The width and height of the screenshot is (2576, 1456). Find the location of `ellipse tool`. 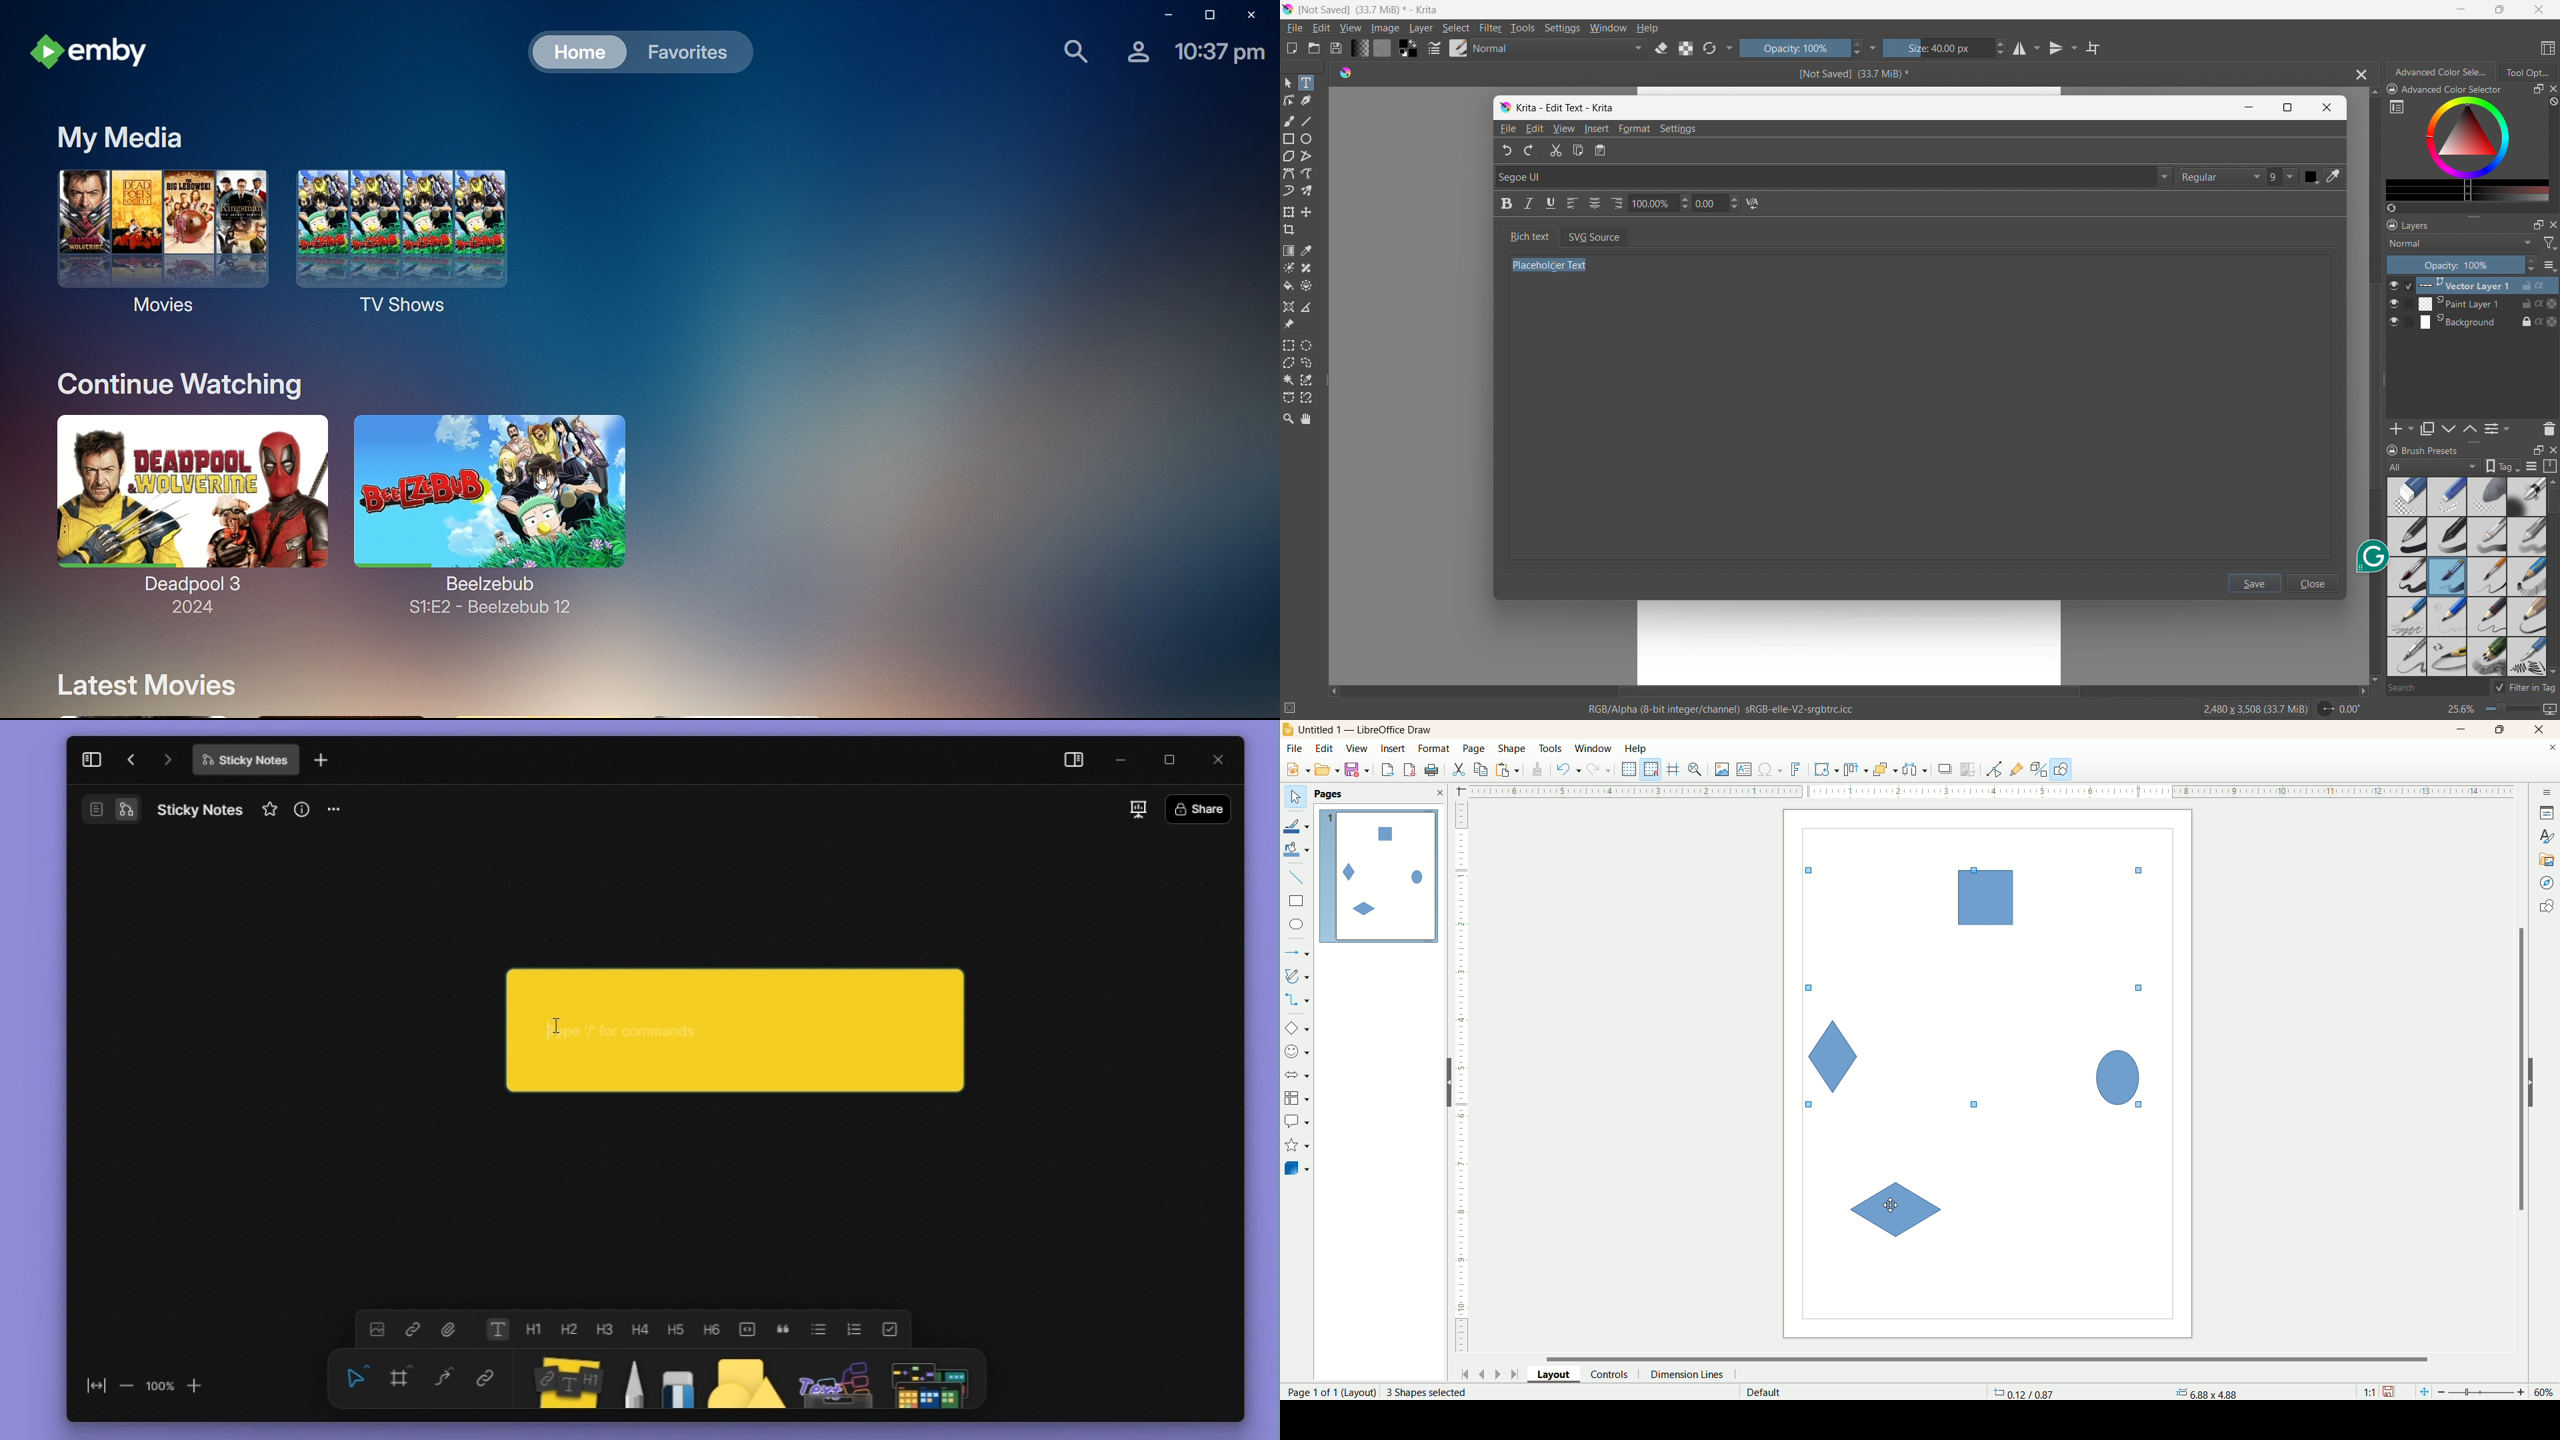

ellipse tool is located at coordinates (1306, 139).